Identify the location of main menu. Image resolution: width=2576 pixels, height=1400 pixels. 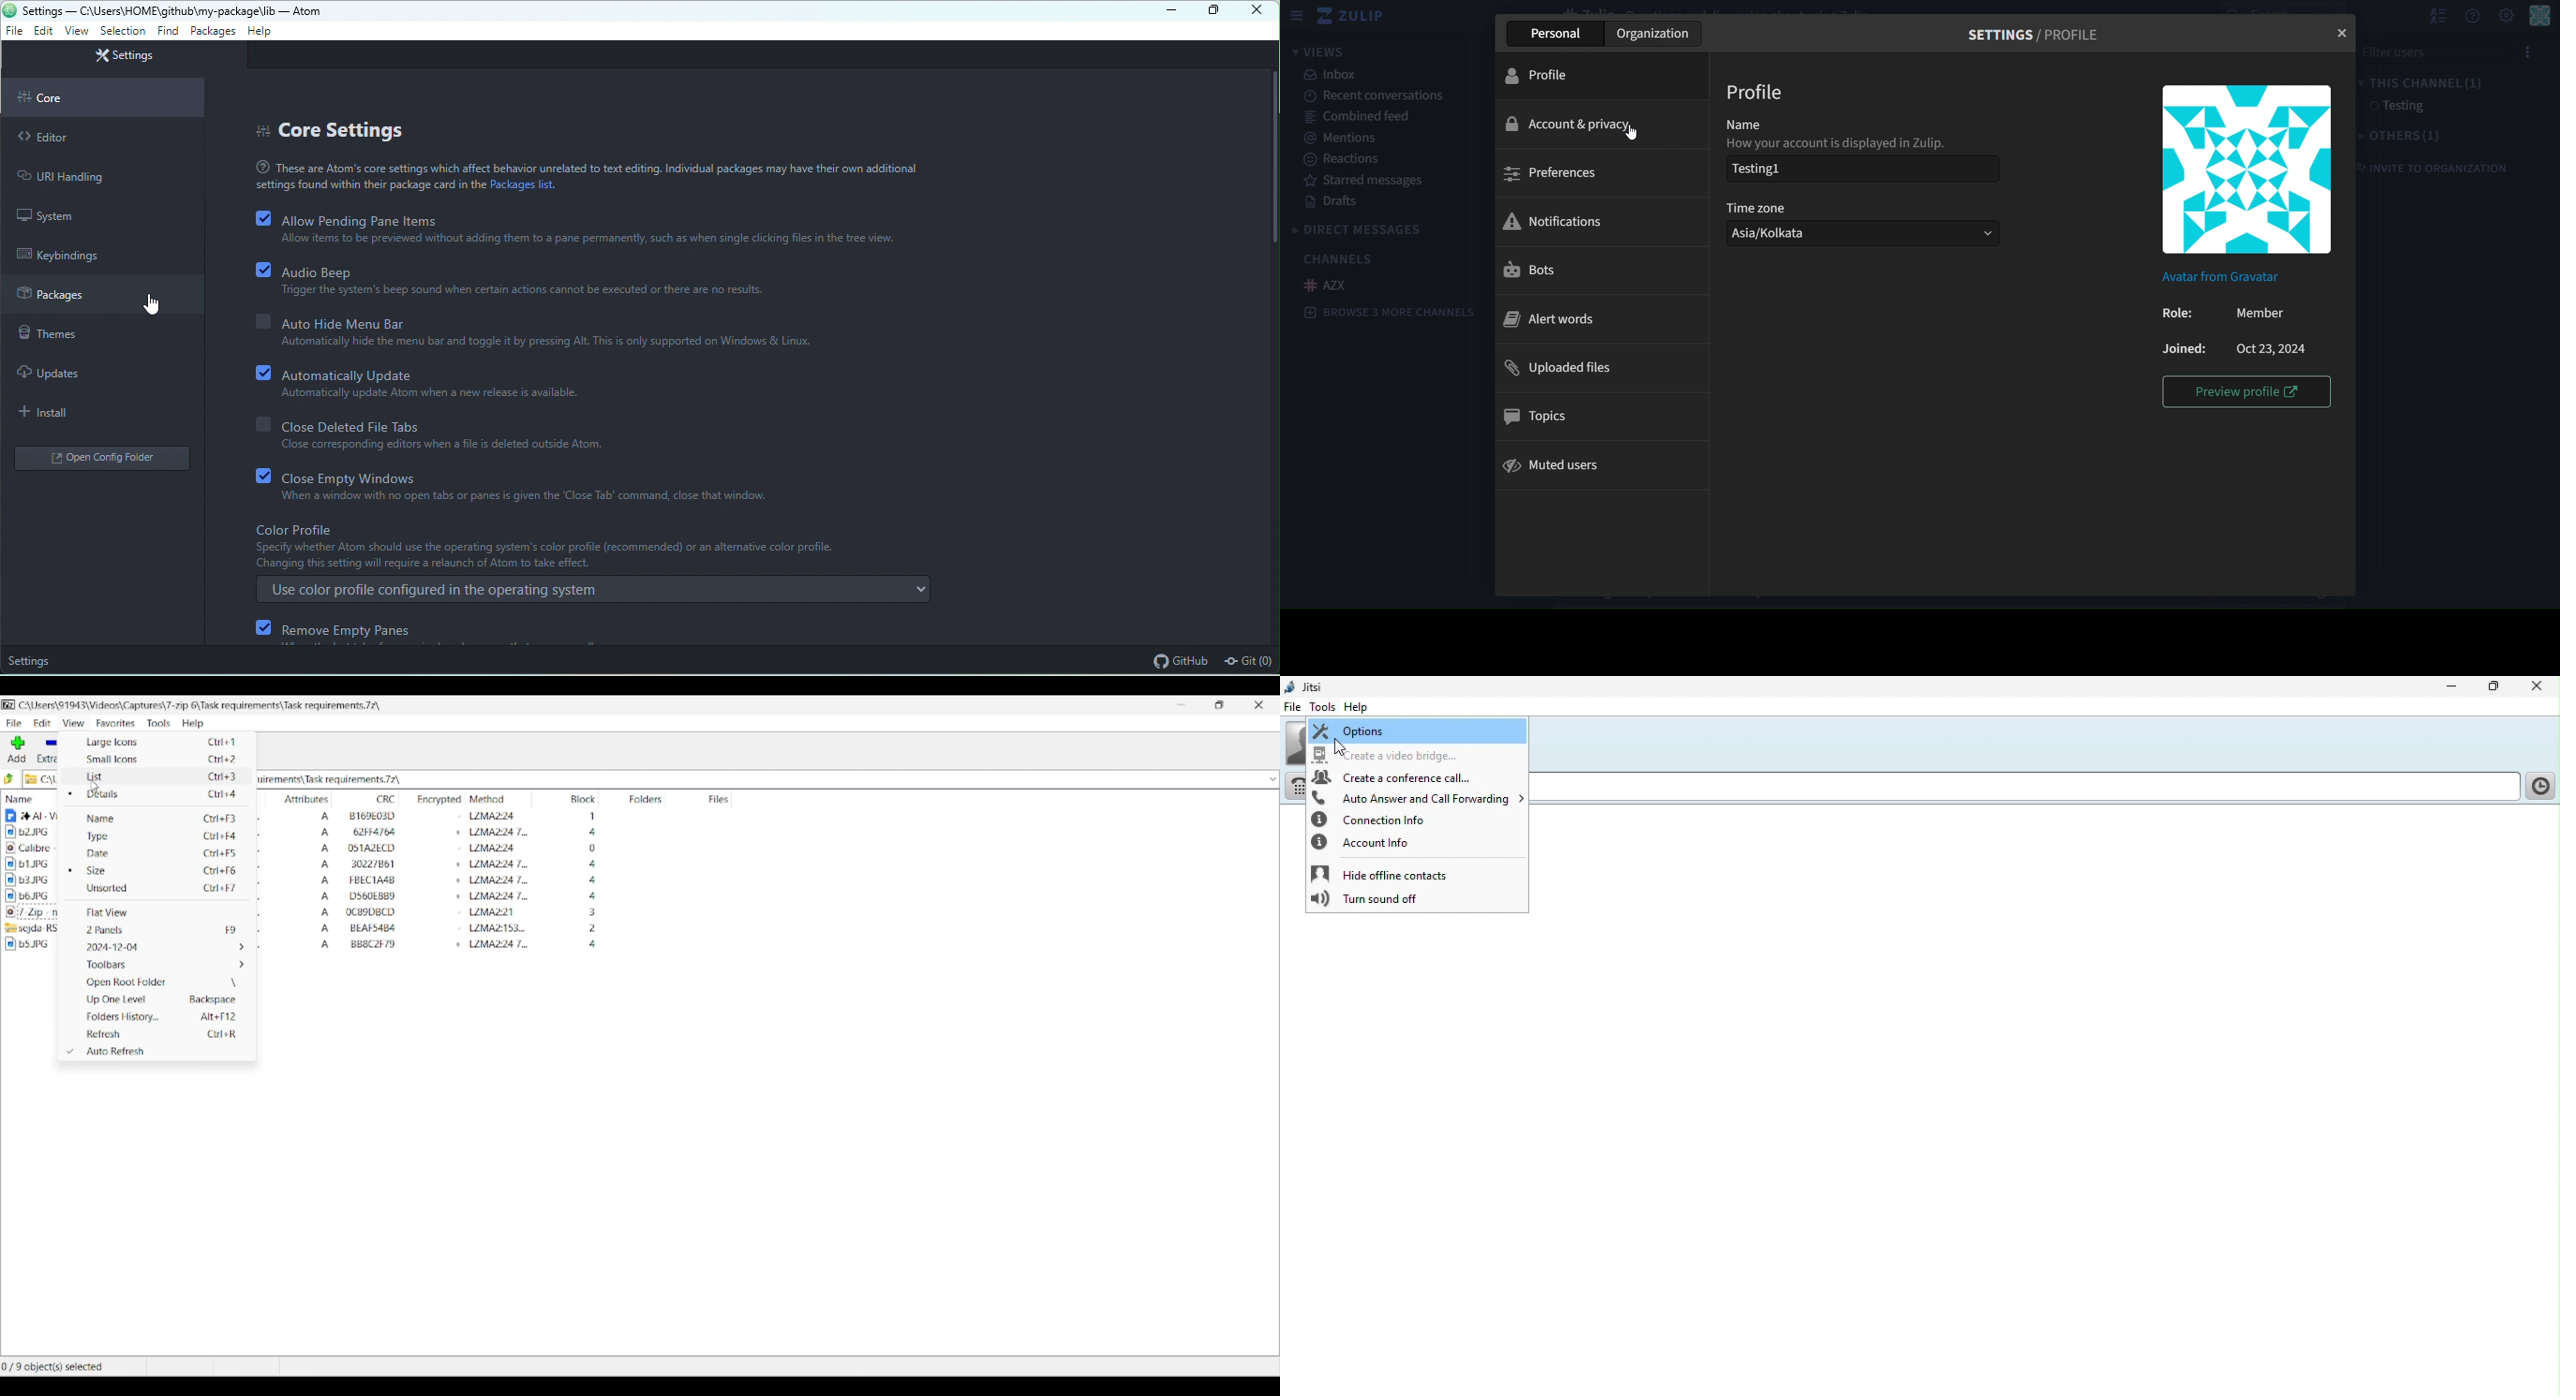
(2506, 15).